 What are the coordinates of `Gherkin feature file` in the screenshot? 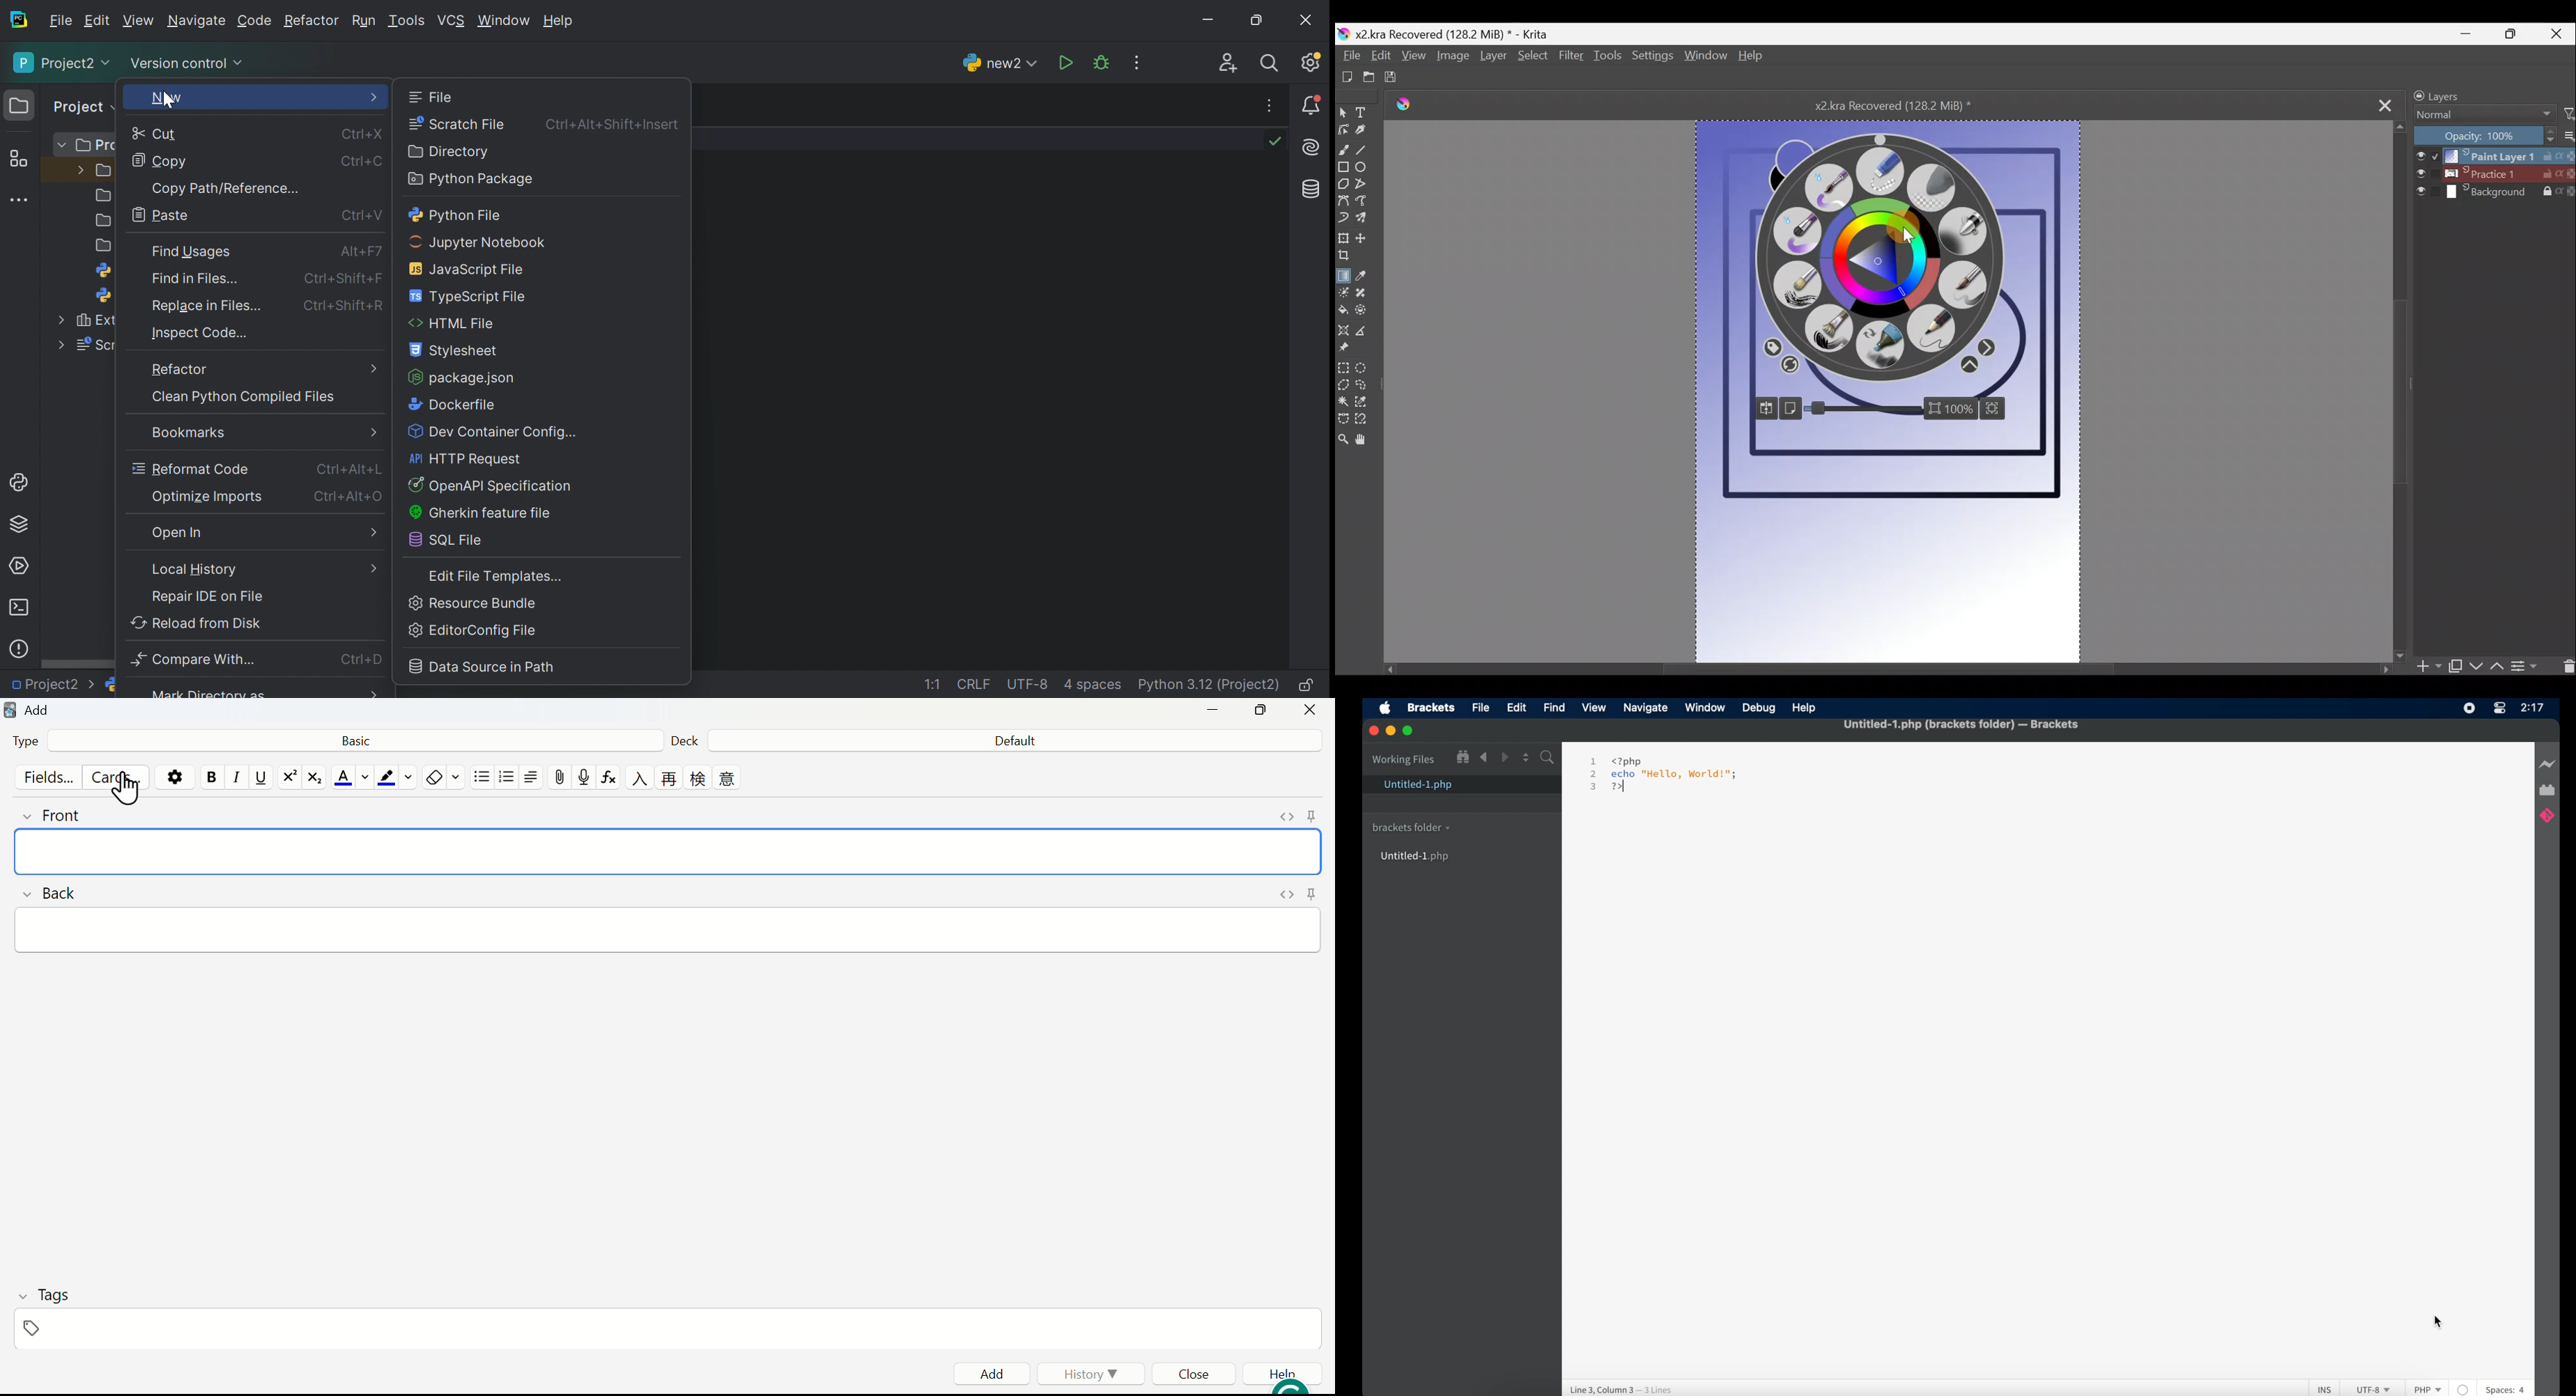 It's located at (479, 513).